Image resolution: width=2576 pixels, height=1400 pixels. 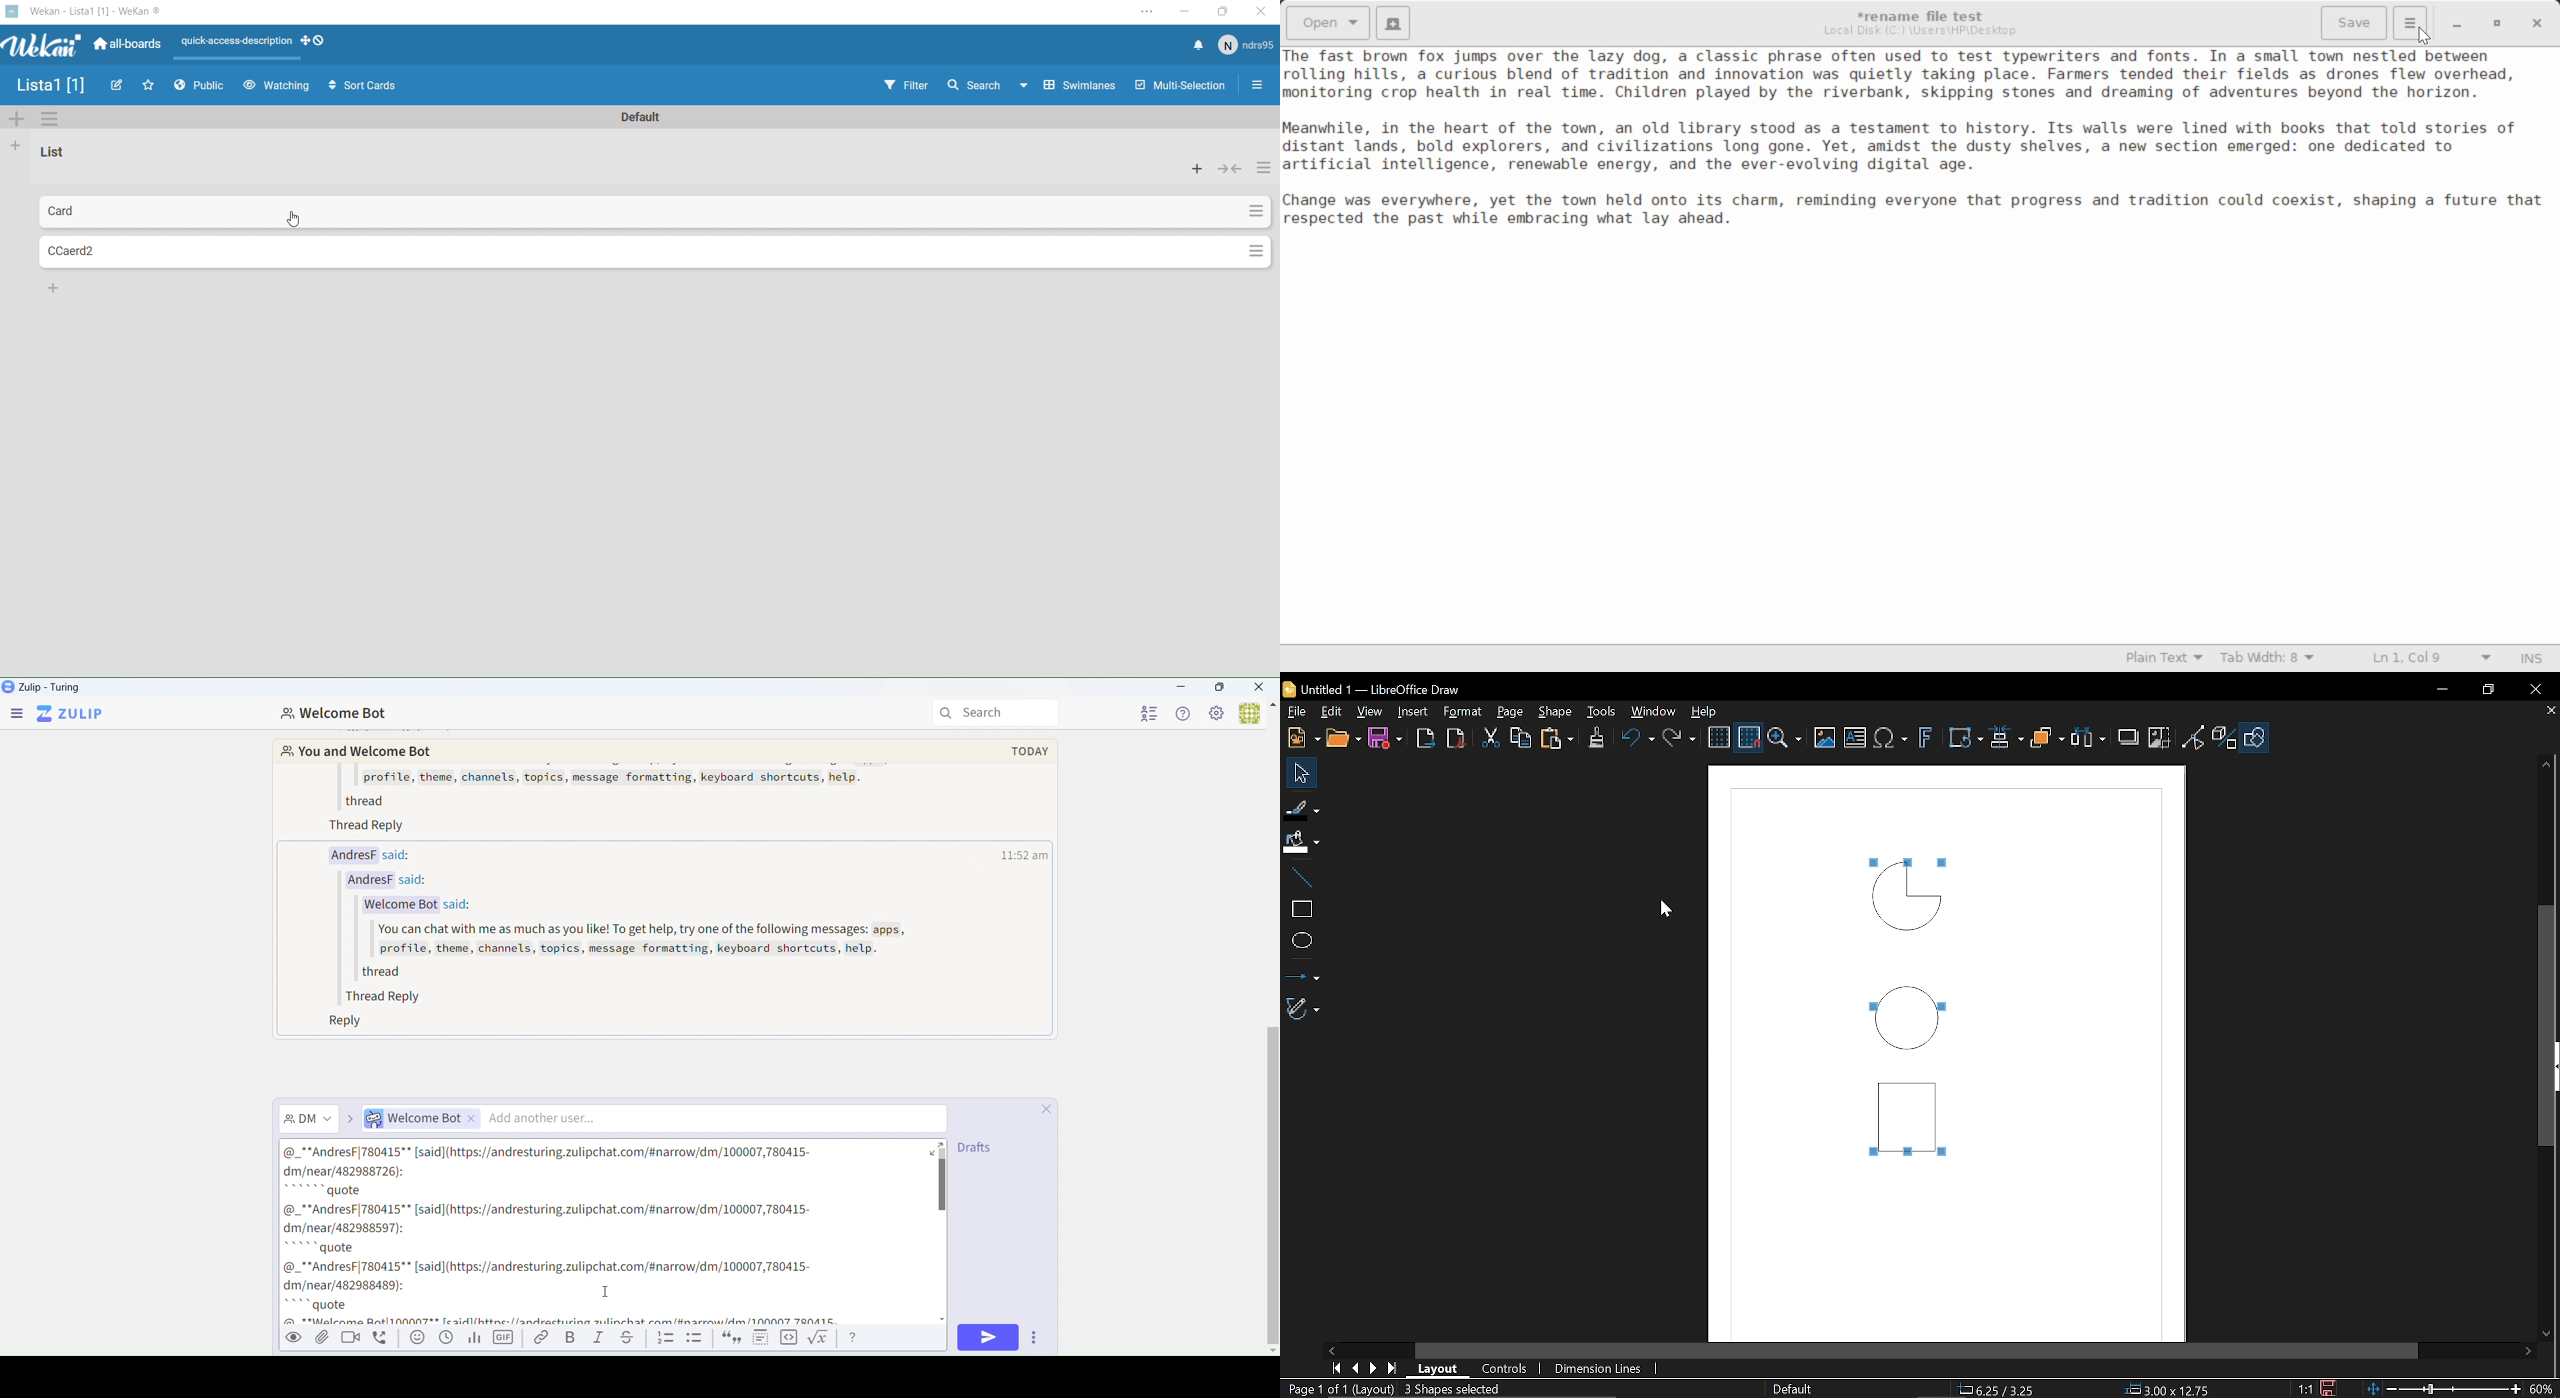 I want to click on Welcome Bot, so click(x=337, y=715).